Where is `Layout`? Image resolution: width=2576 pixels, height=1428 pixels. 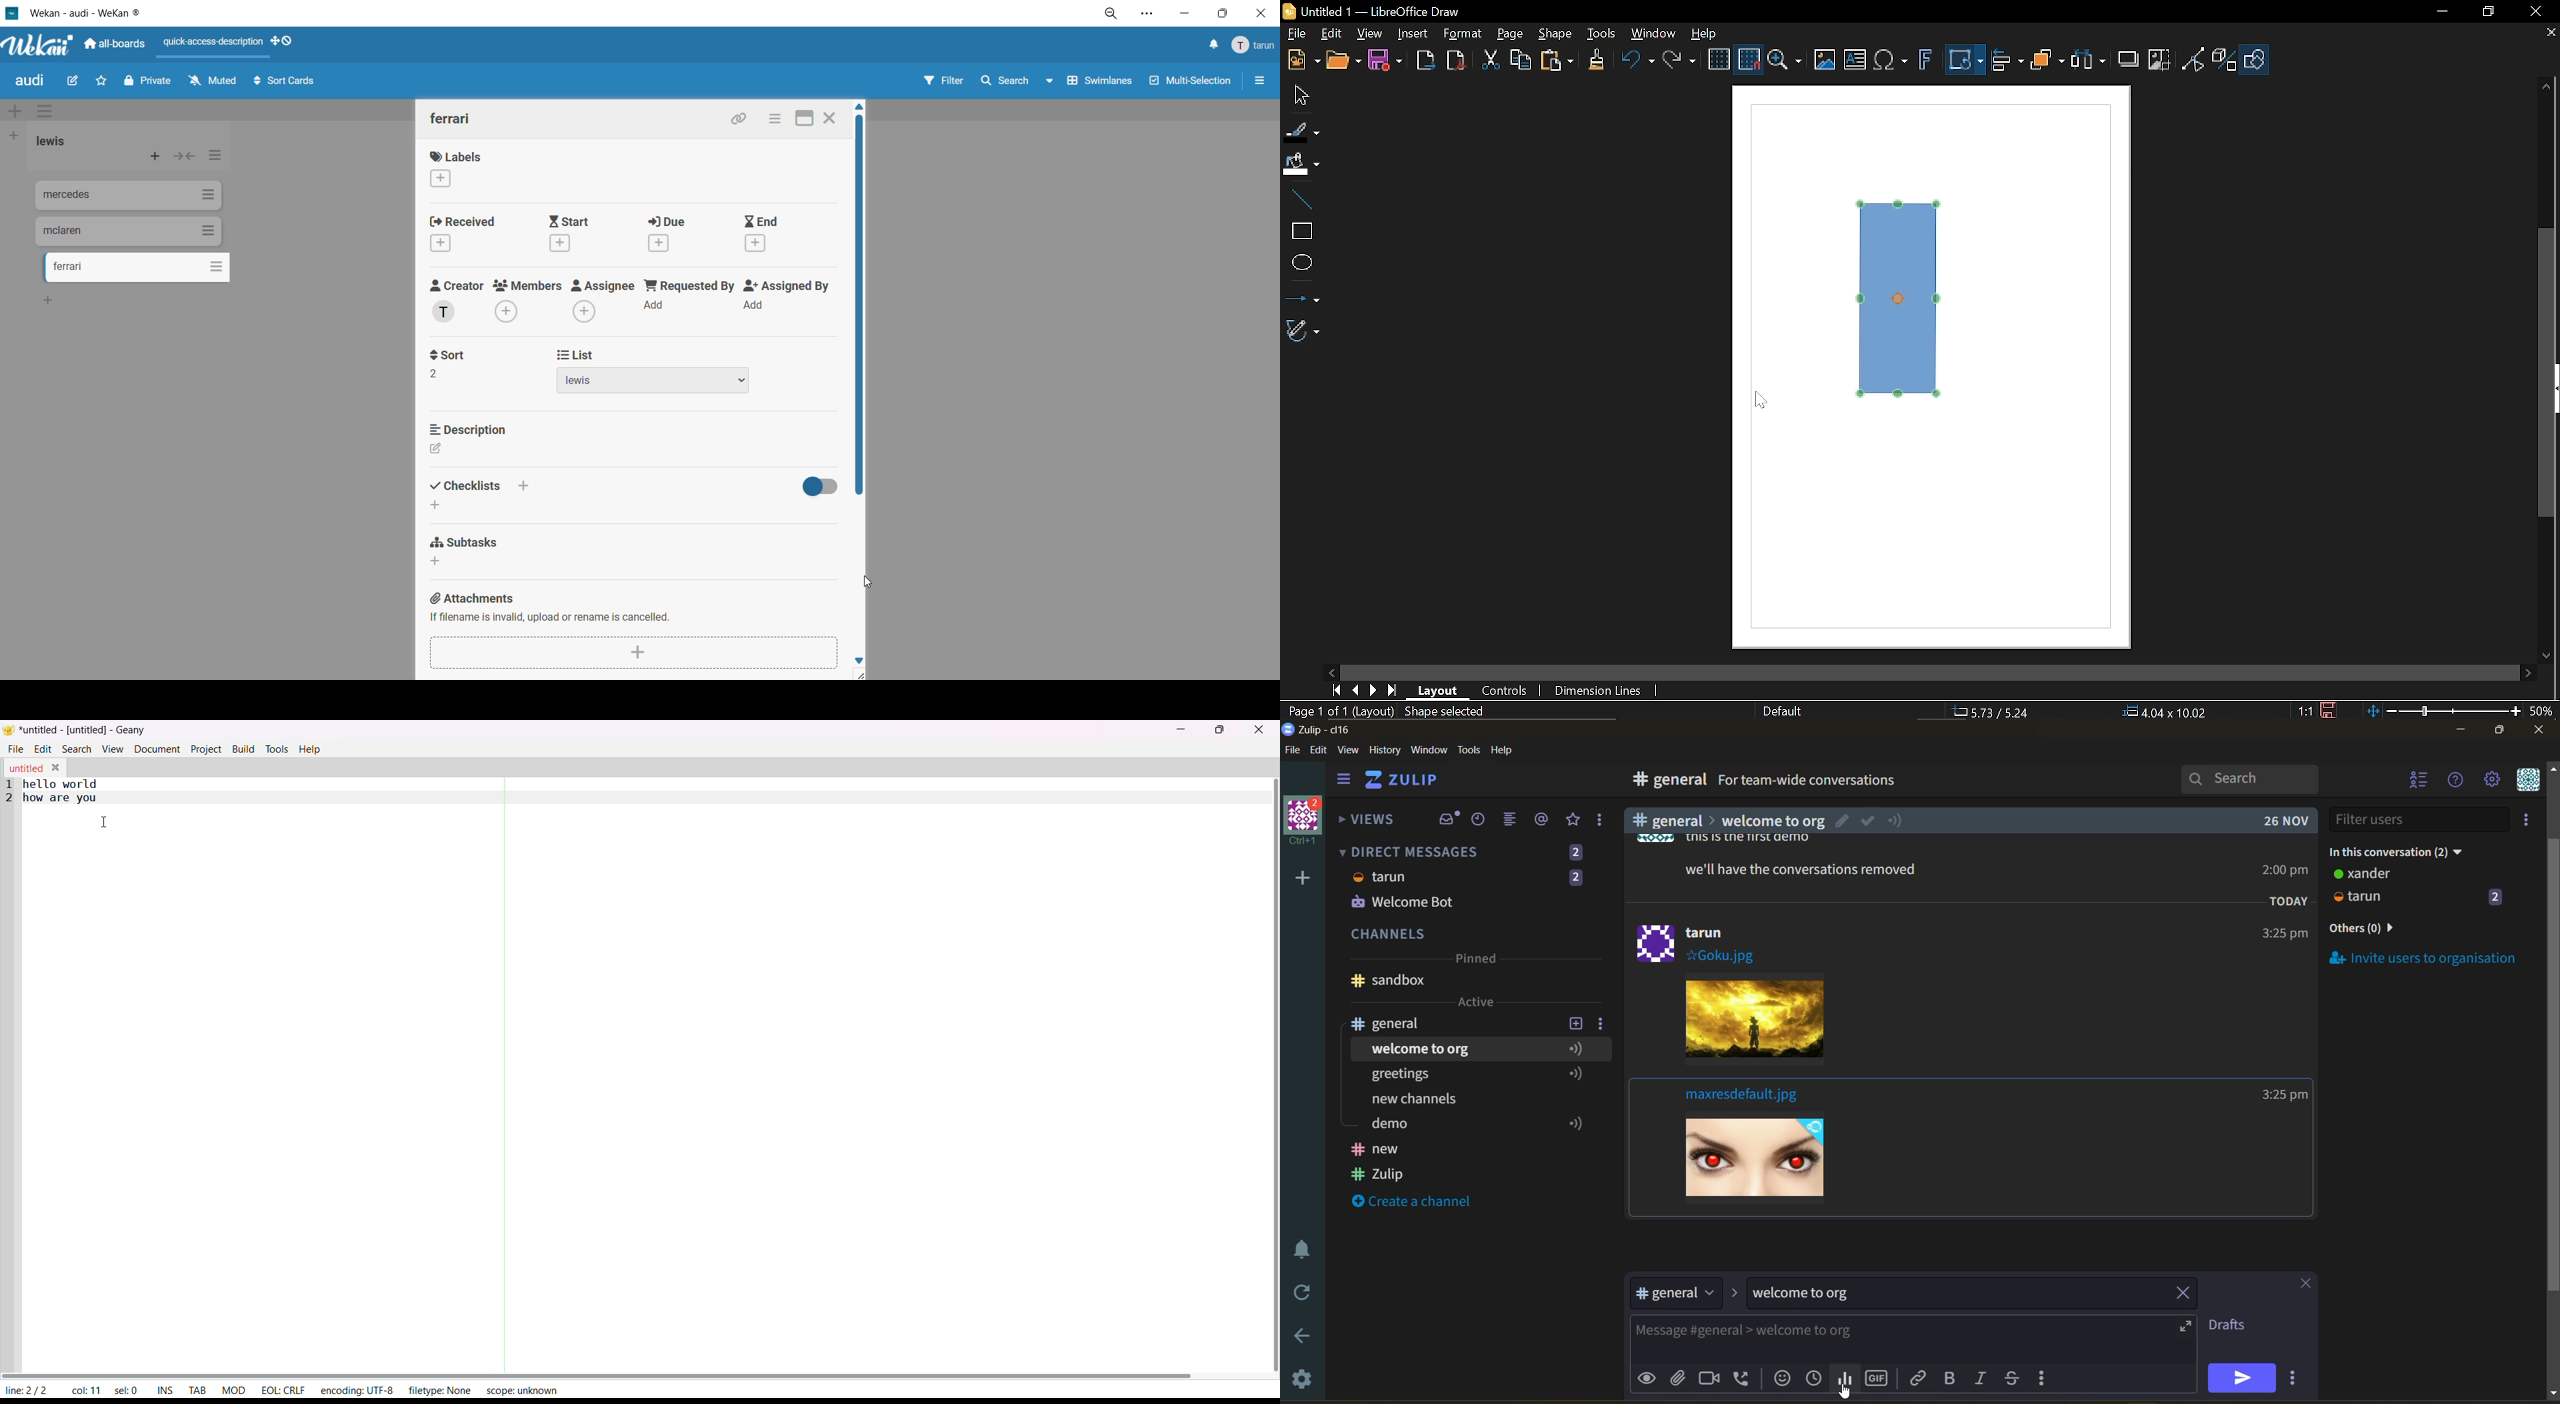 Layout is located at coordinates (1438, 689).